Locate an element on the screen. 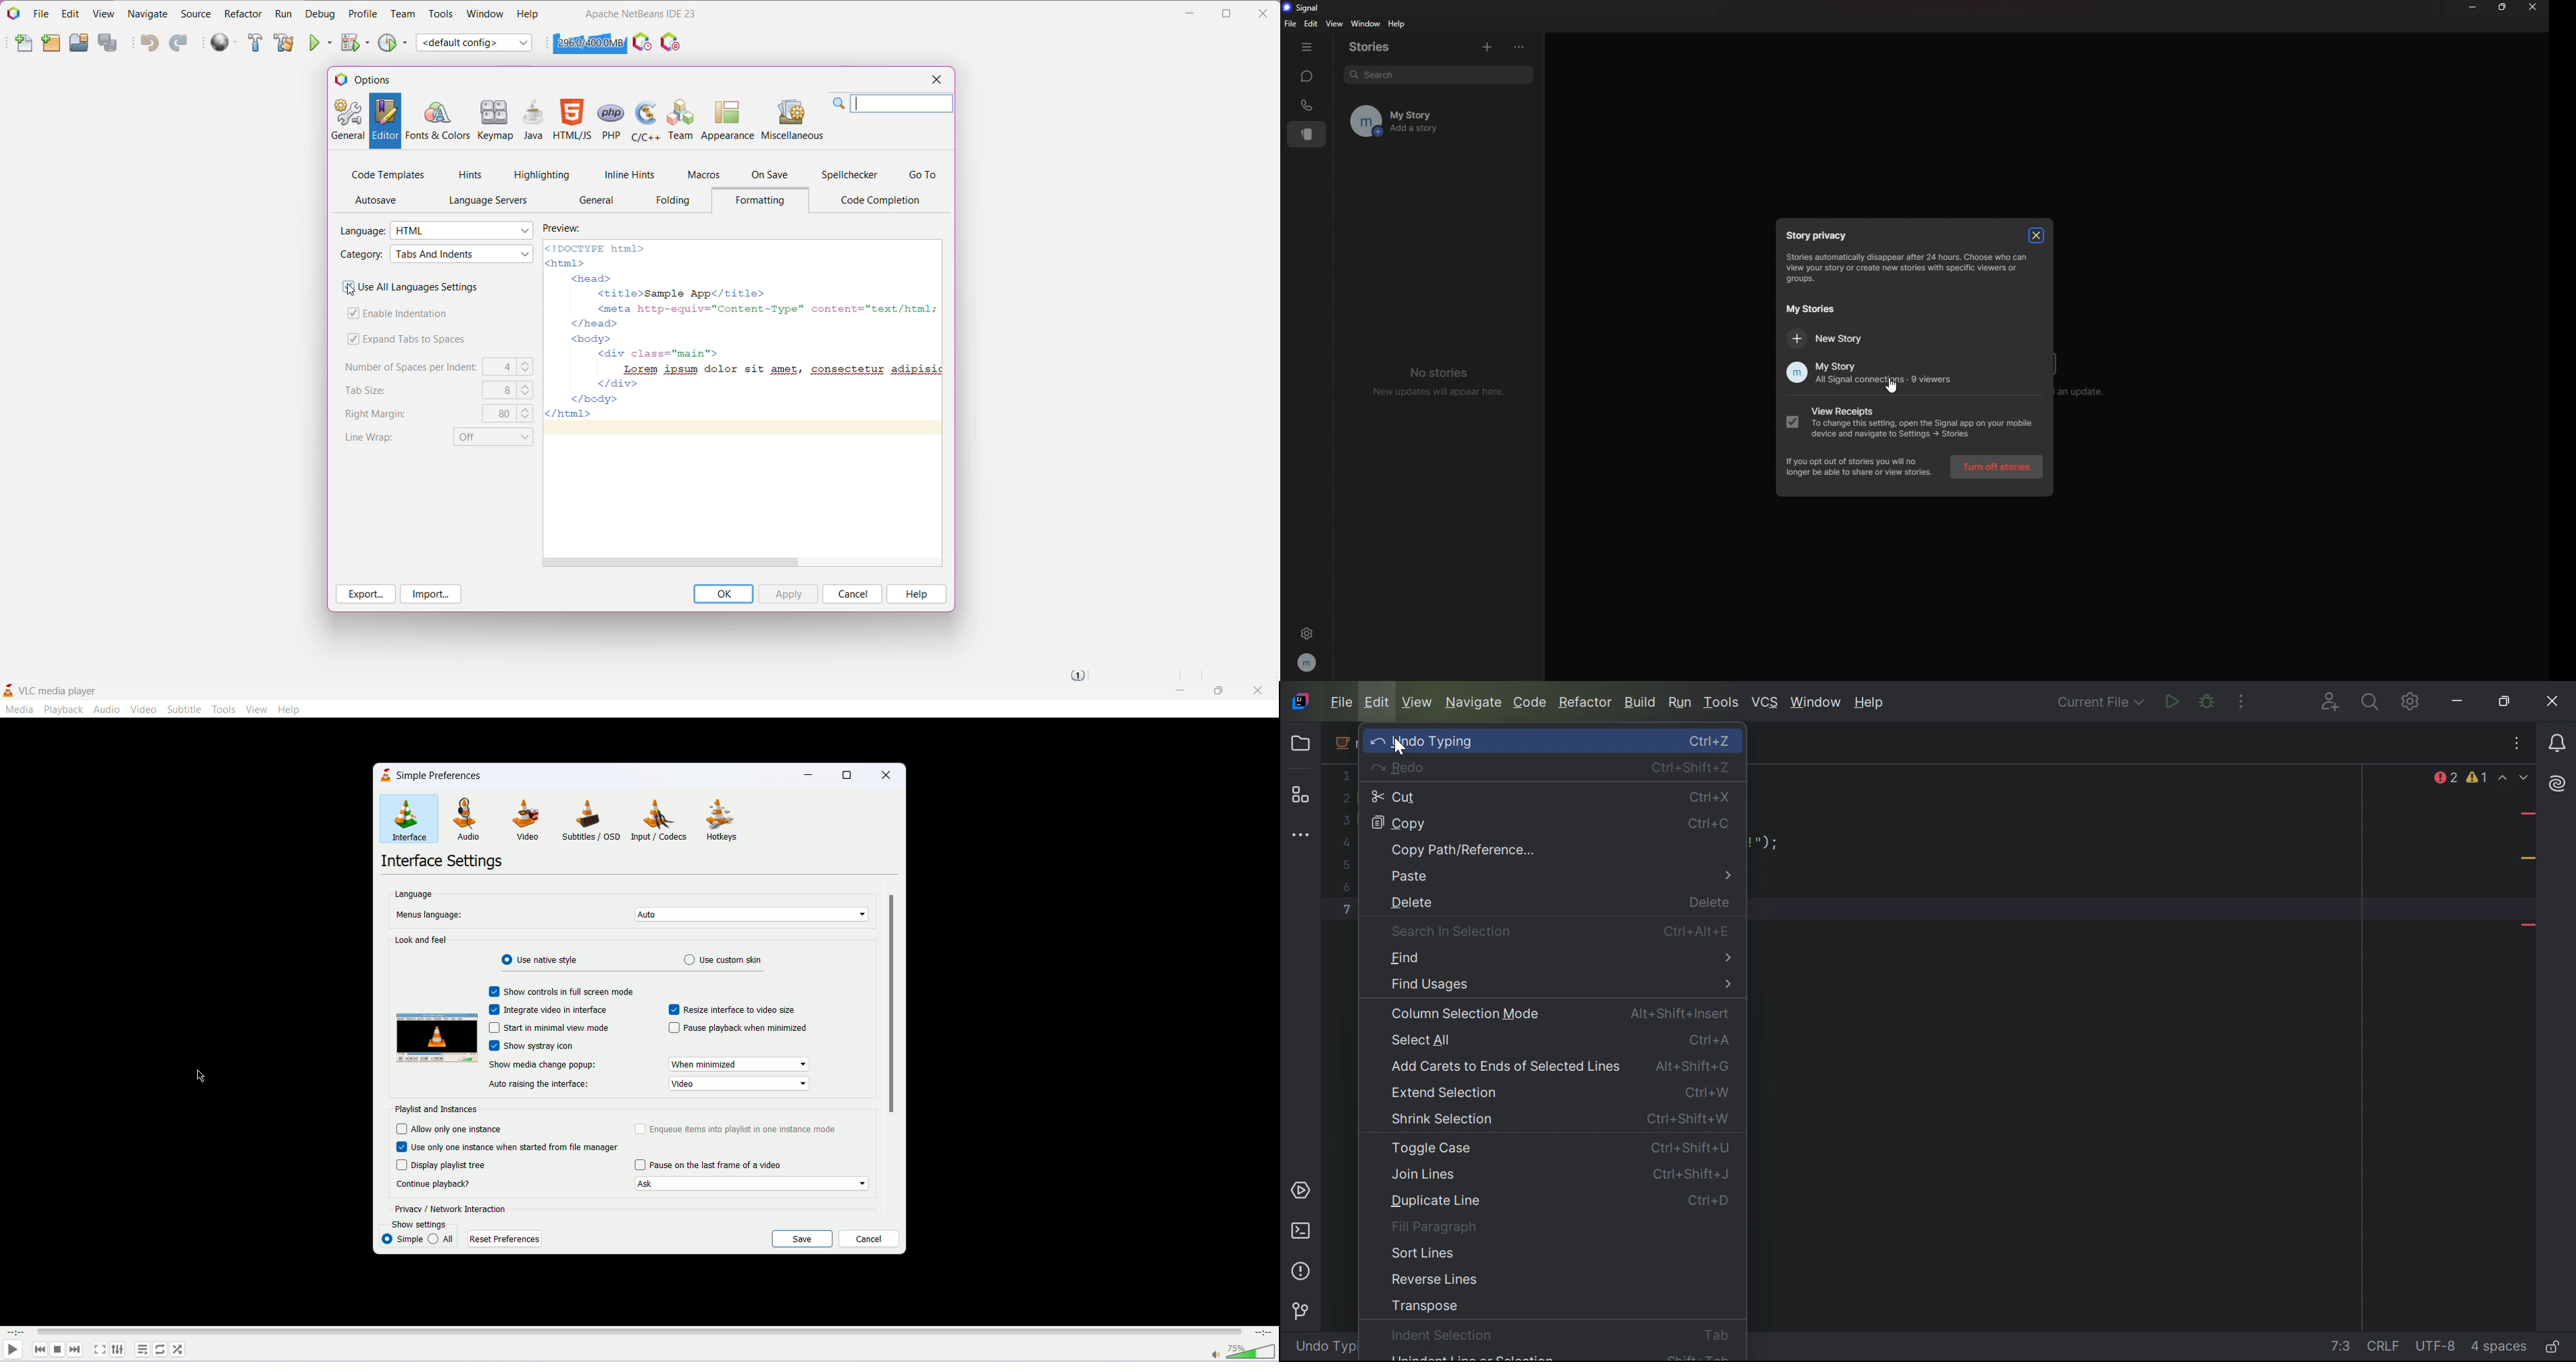 The image size is (2576, 1372). 7 is located at coordinates (1346, 908).